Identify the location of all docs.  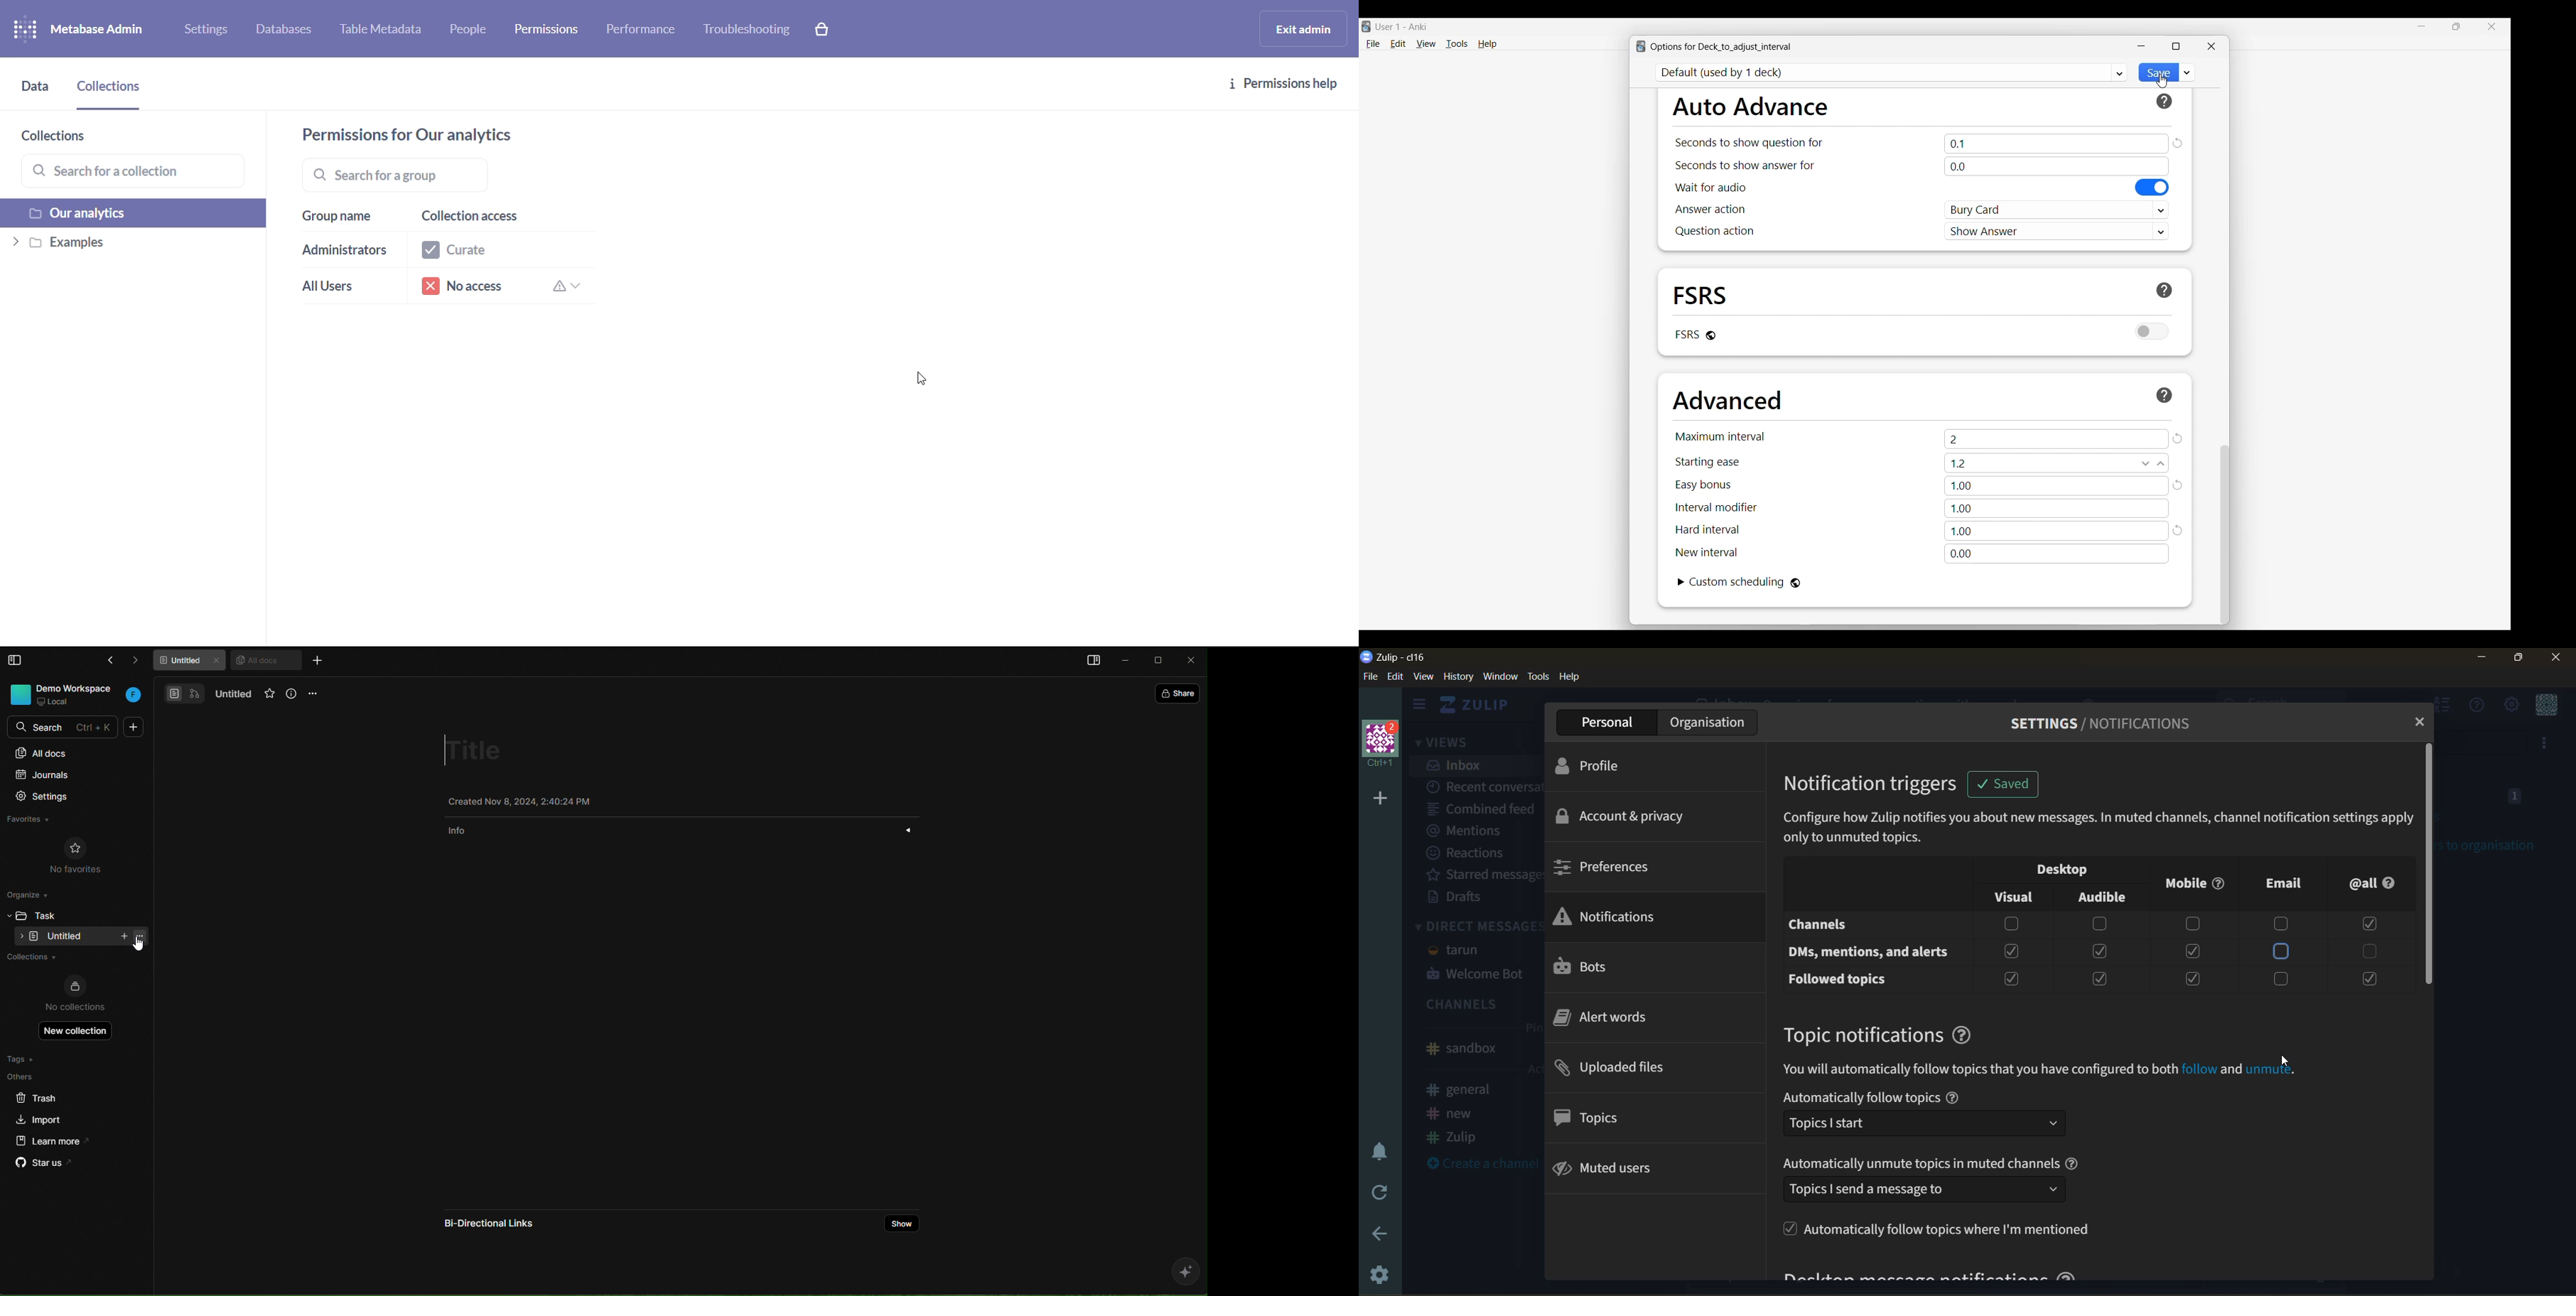
(265, 659).